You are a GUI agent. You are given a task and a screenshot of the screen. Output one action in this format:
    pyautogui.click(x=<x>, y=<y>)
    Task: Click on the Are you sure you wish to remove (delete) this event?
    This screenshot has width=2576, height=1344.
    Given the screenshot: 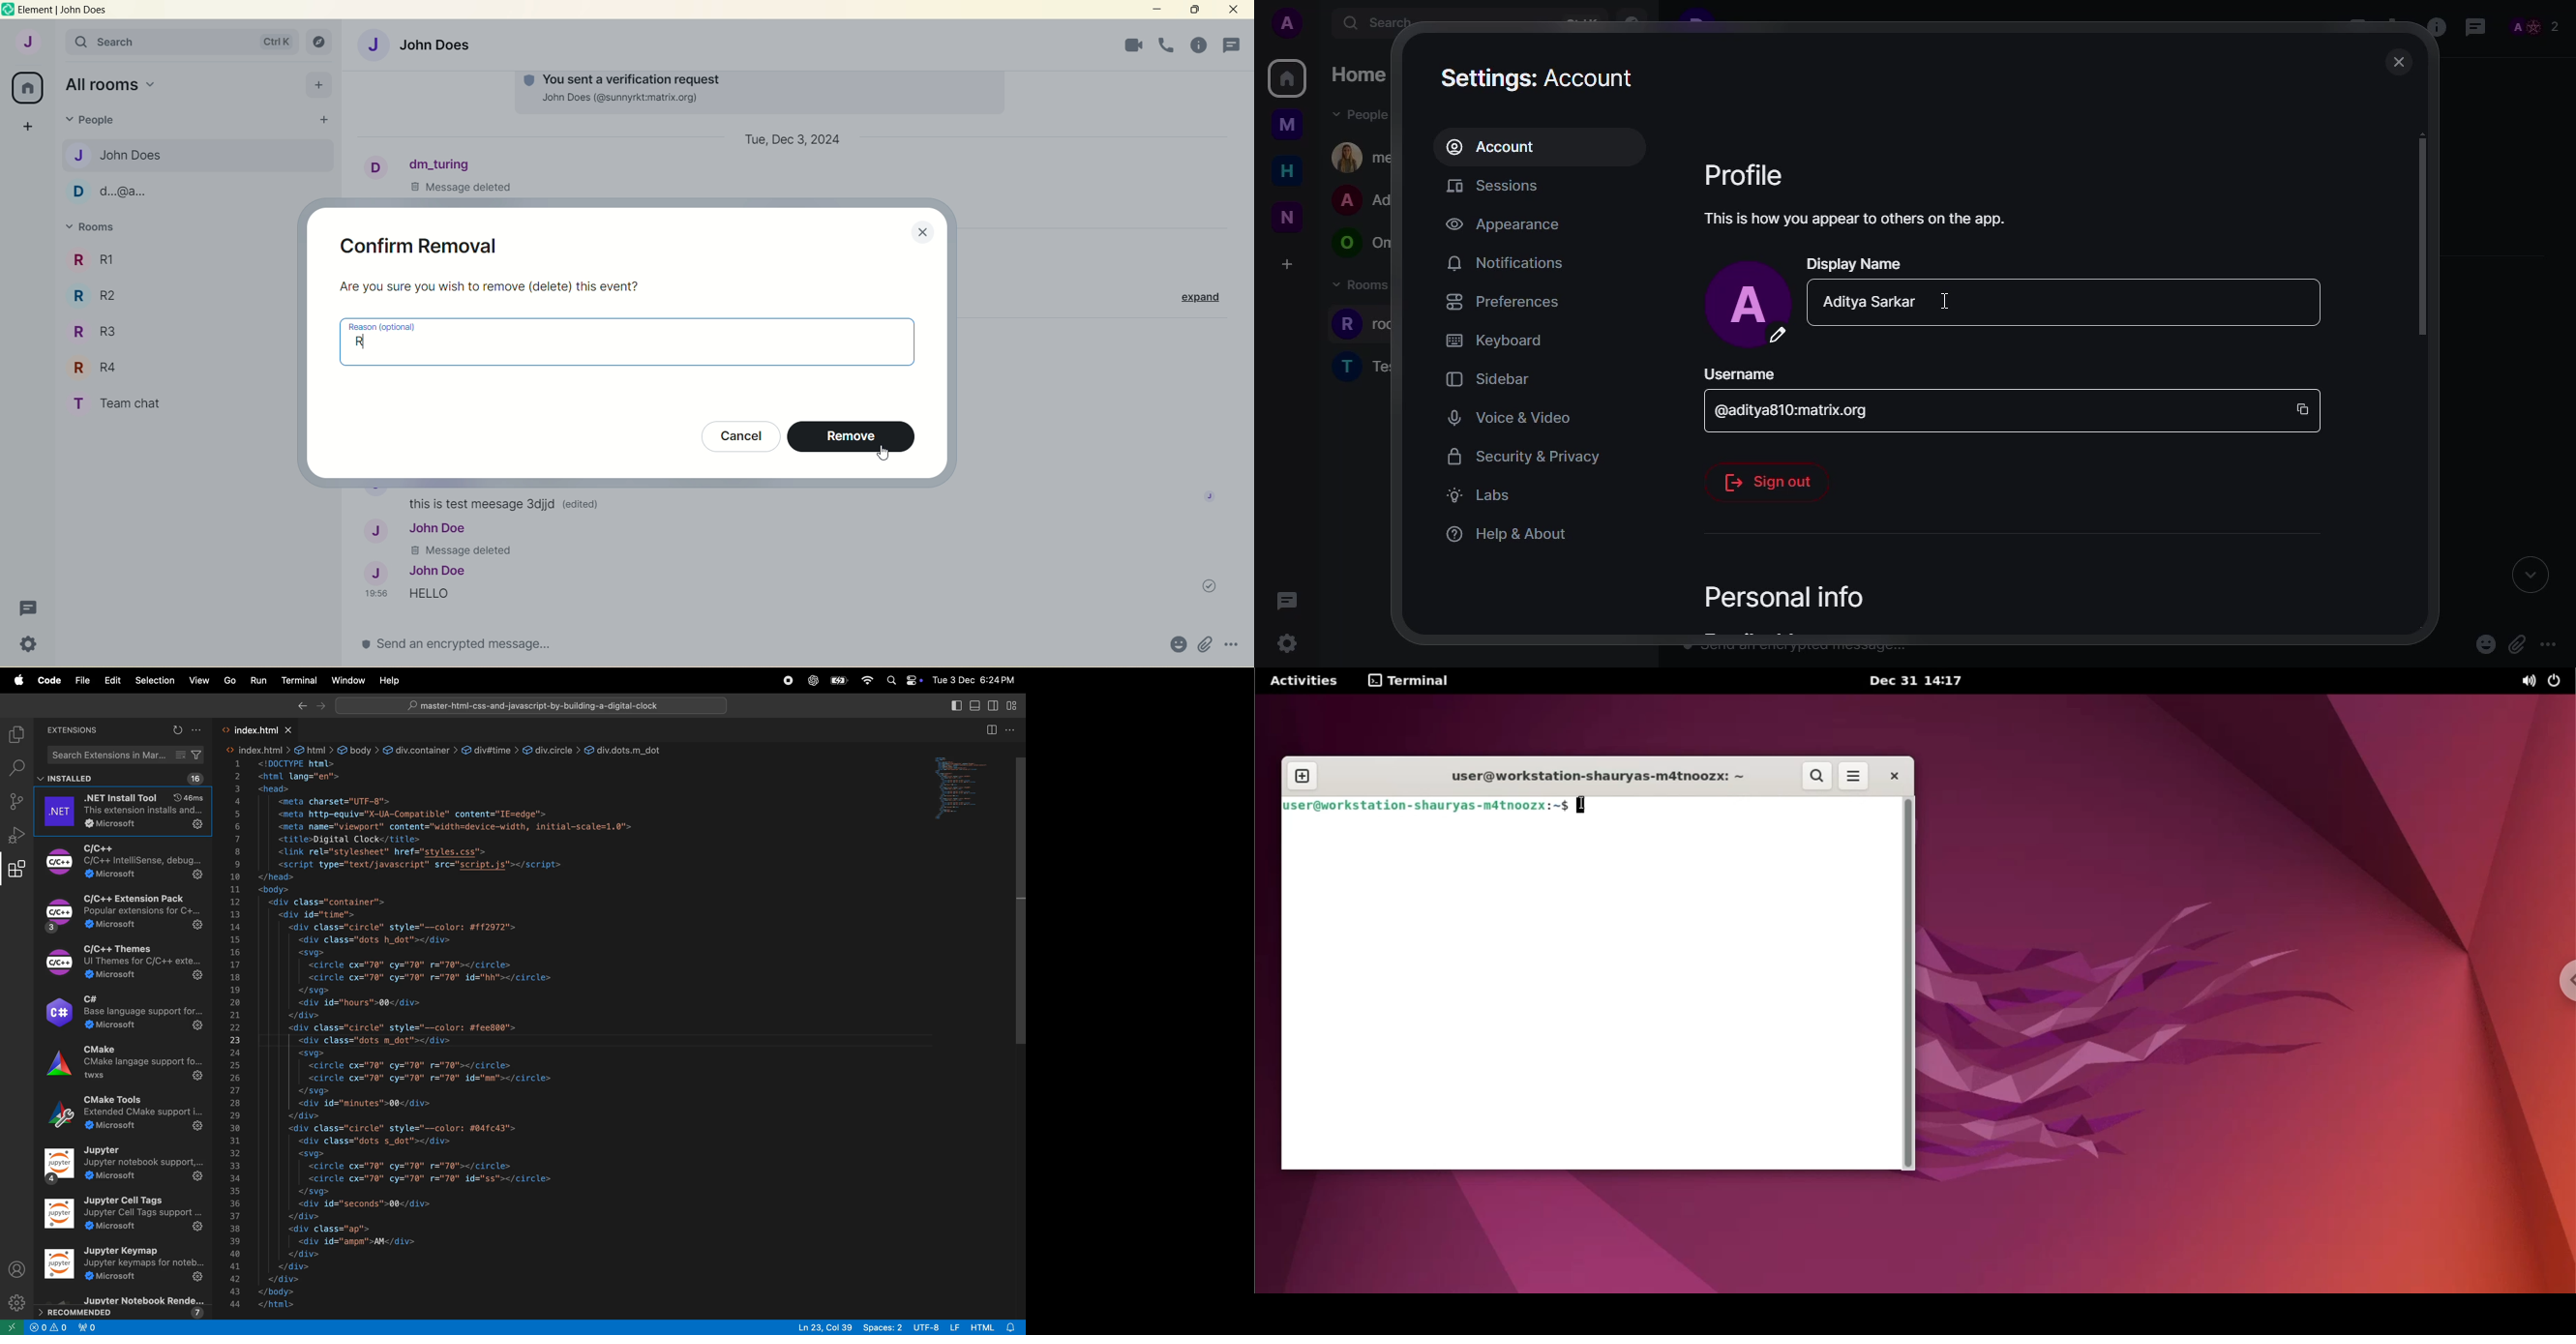 What is the action you would take?
    pyautogui.click(x=497, y=287)
    